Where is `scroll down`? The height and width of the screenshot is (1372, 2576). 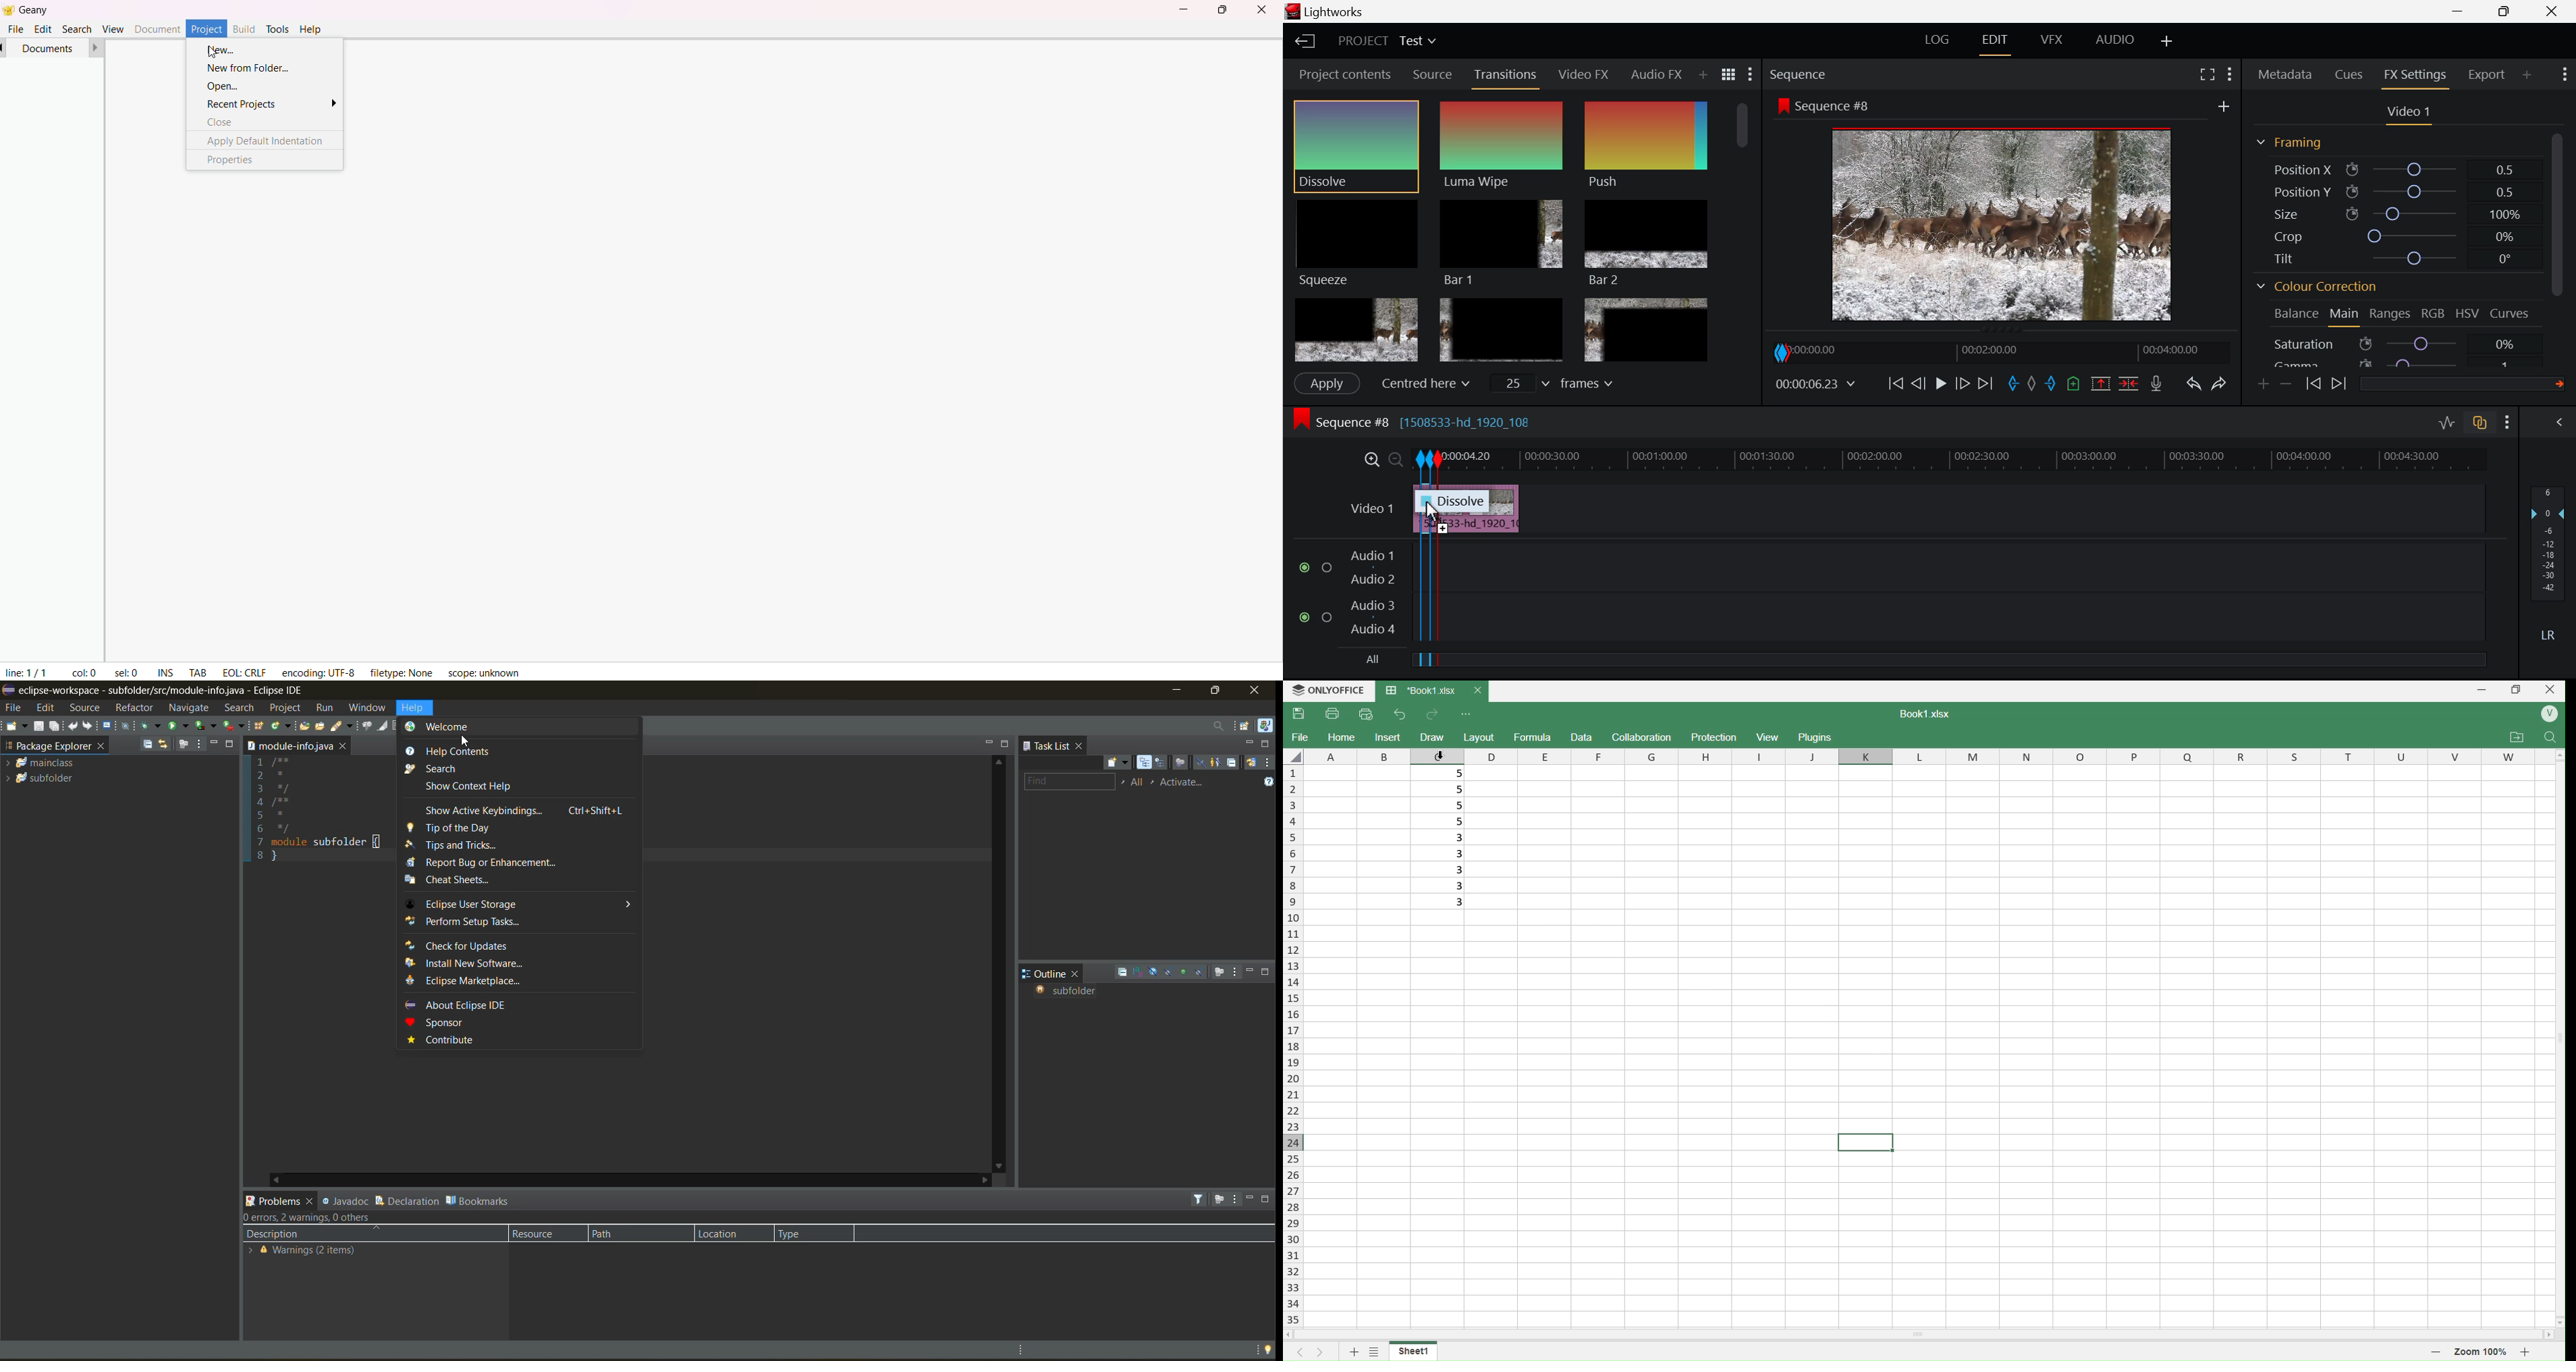 scroll down is located at coordinates (2554, 1317).